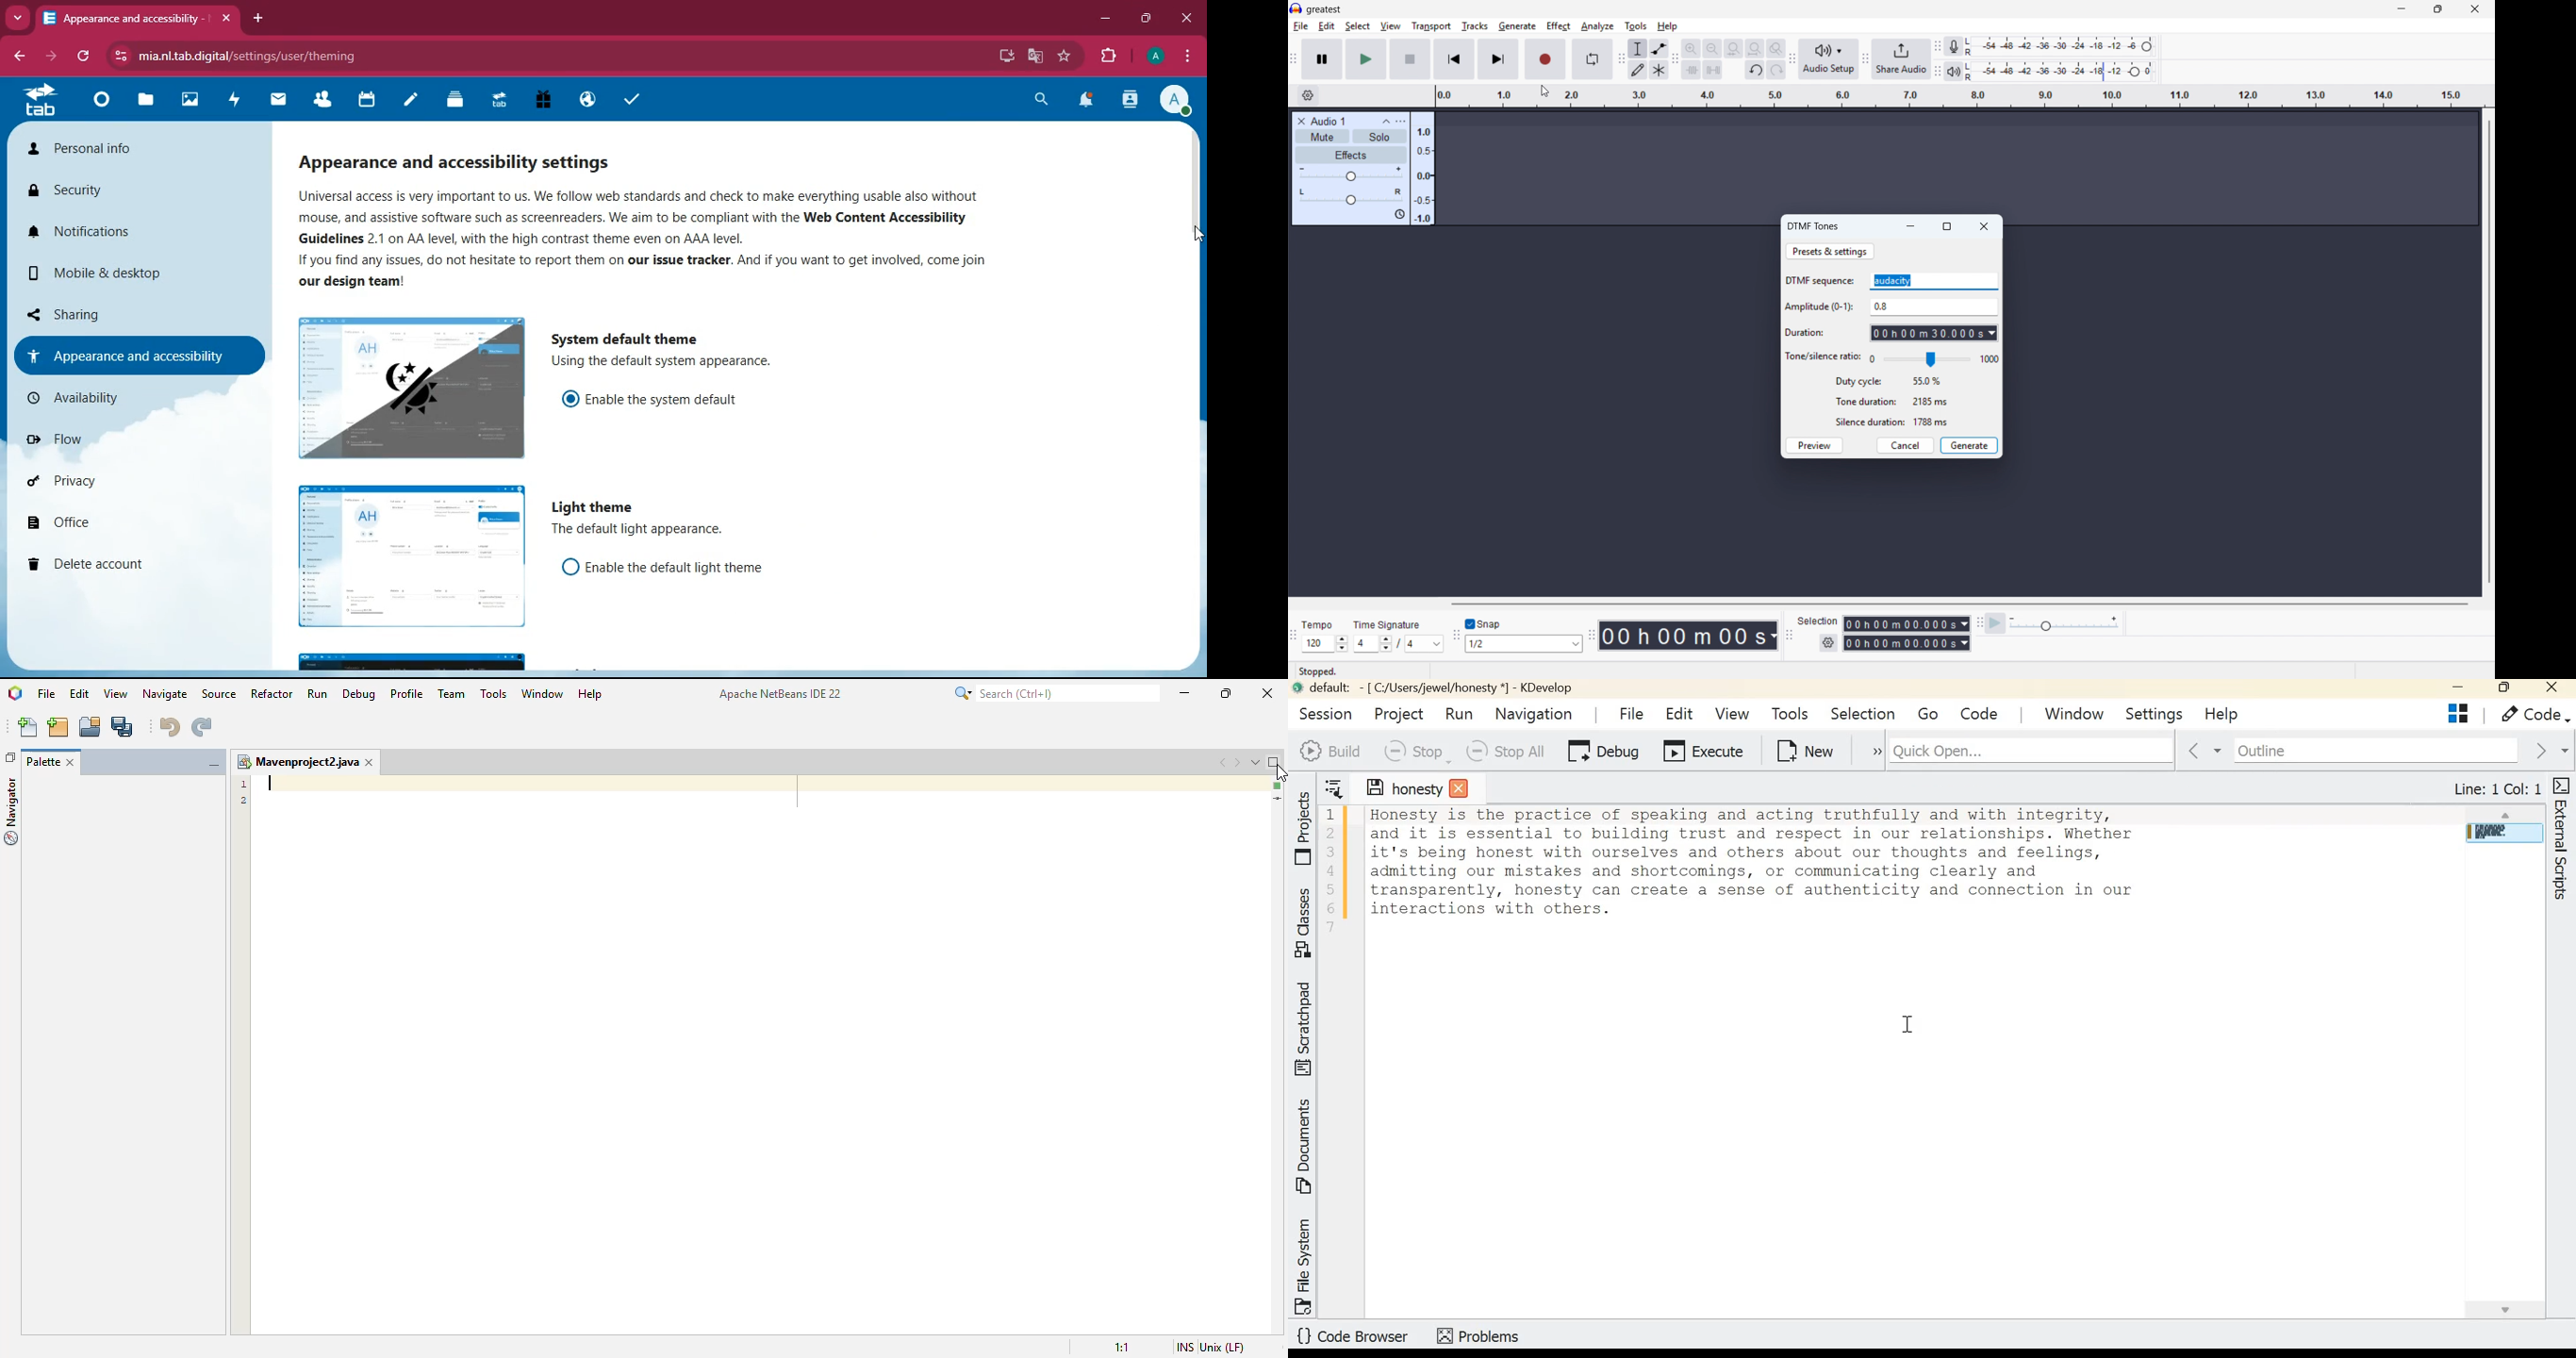  What do you see at coordinates (2064, 623) in the screenshot?
I see `playback speed` at bounding box center [2064, 623].